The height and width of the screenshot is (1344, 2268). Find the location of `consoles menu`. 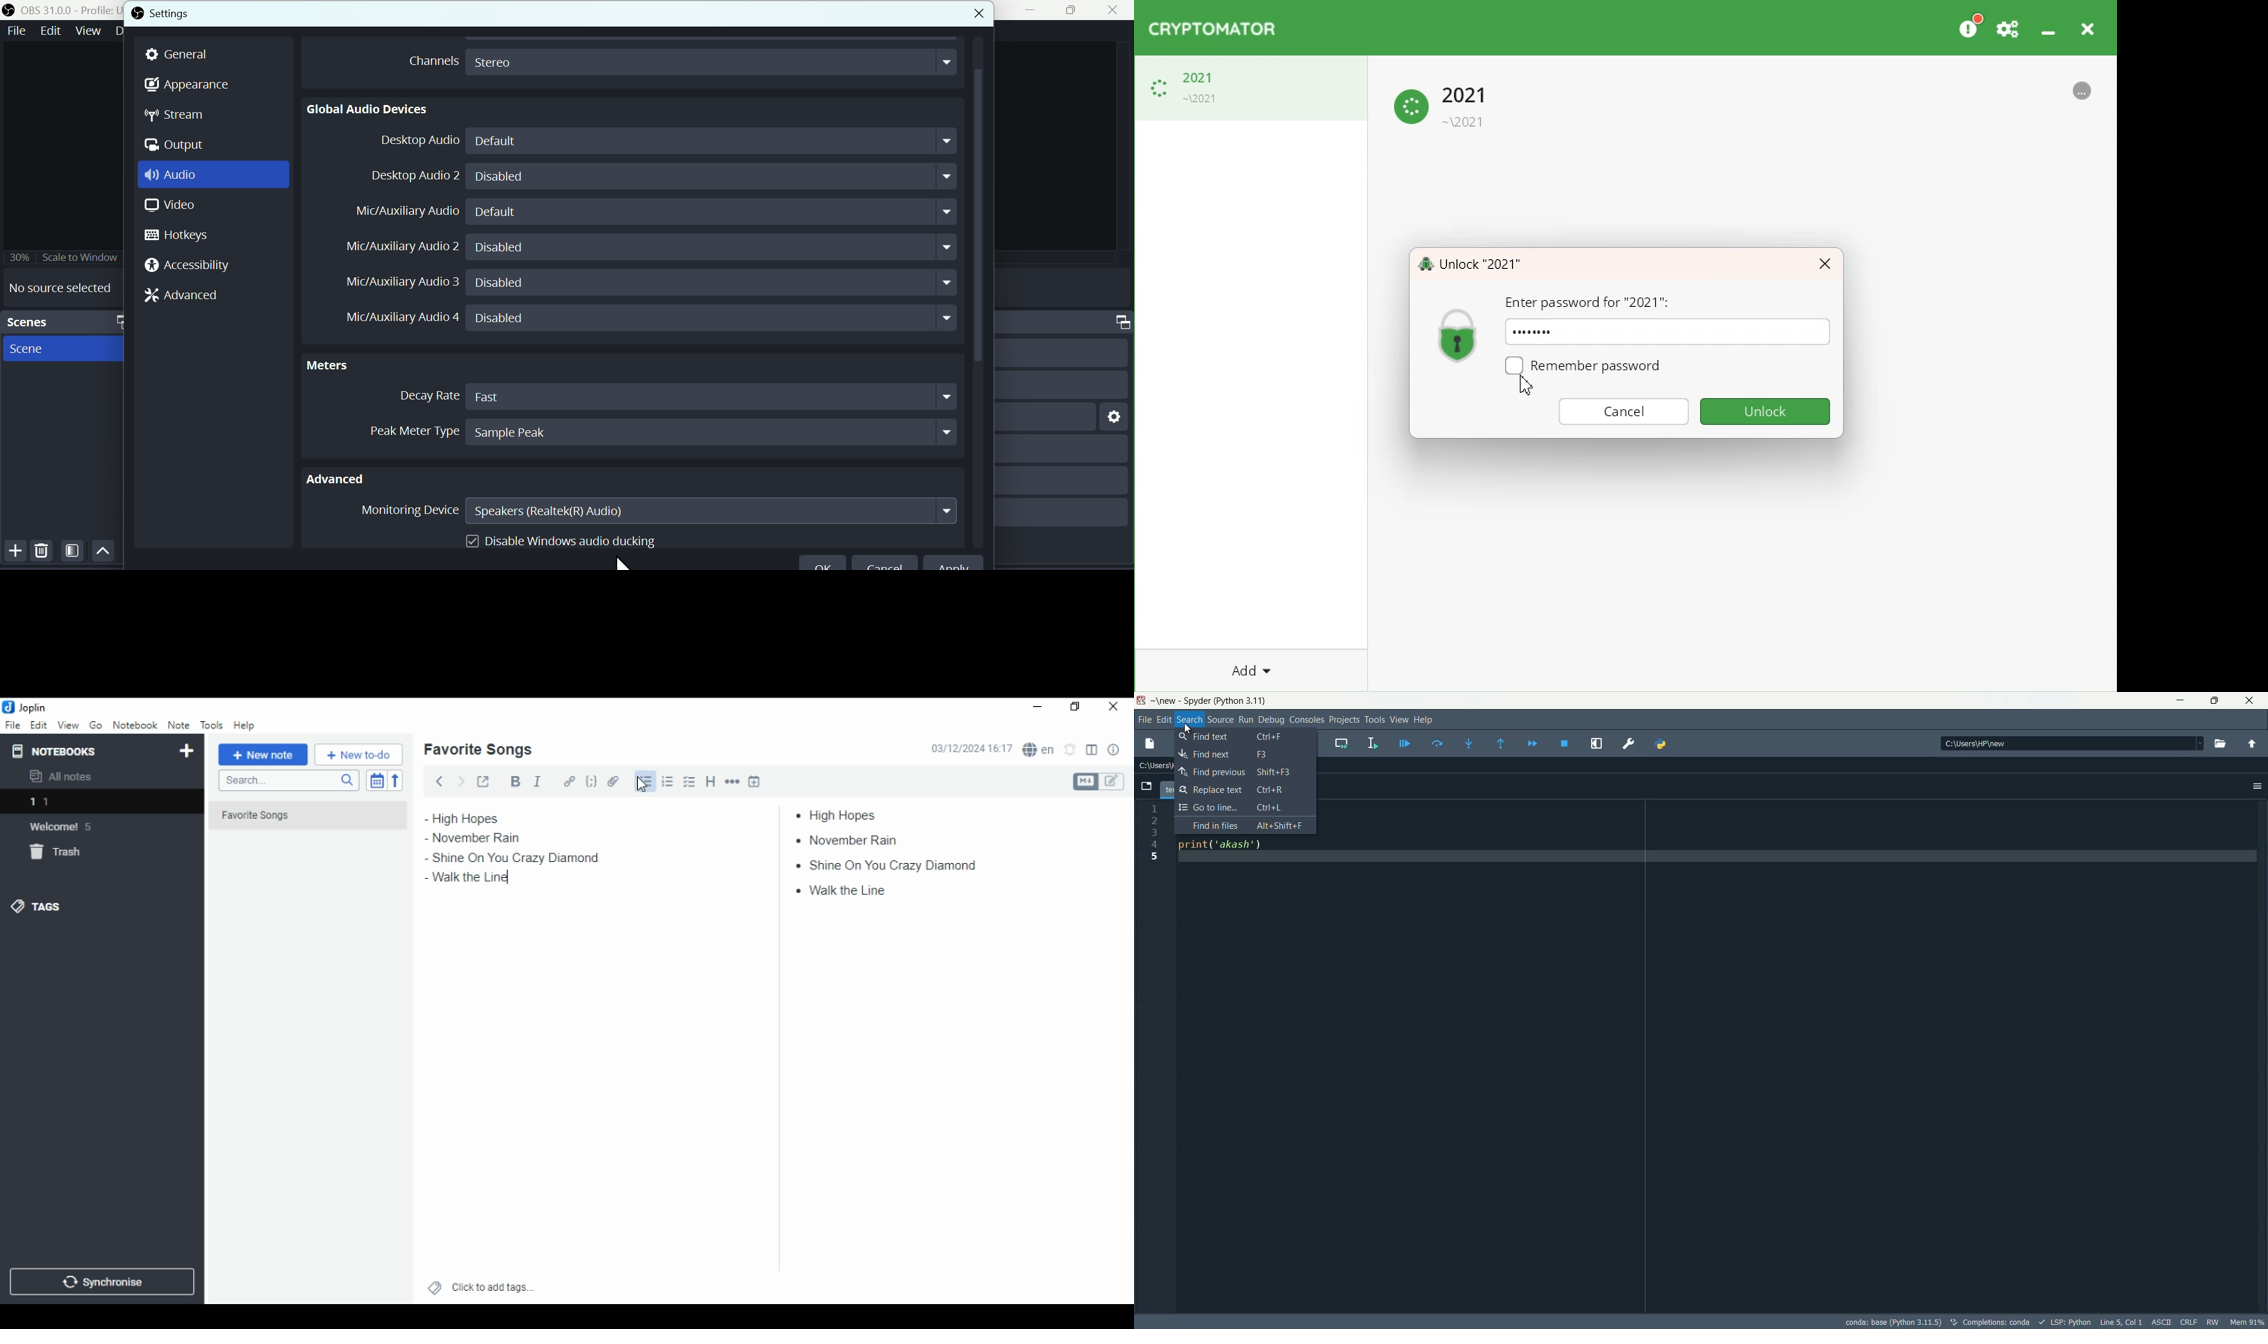

consoles menu is located at coordinates (1305, 719).